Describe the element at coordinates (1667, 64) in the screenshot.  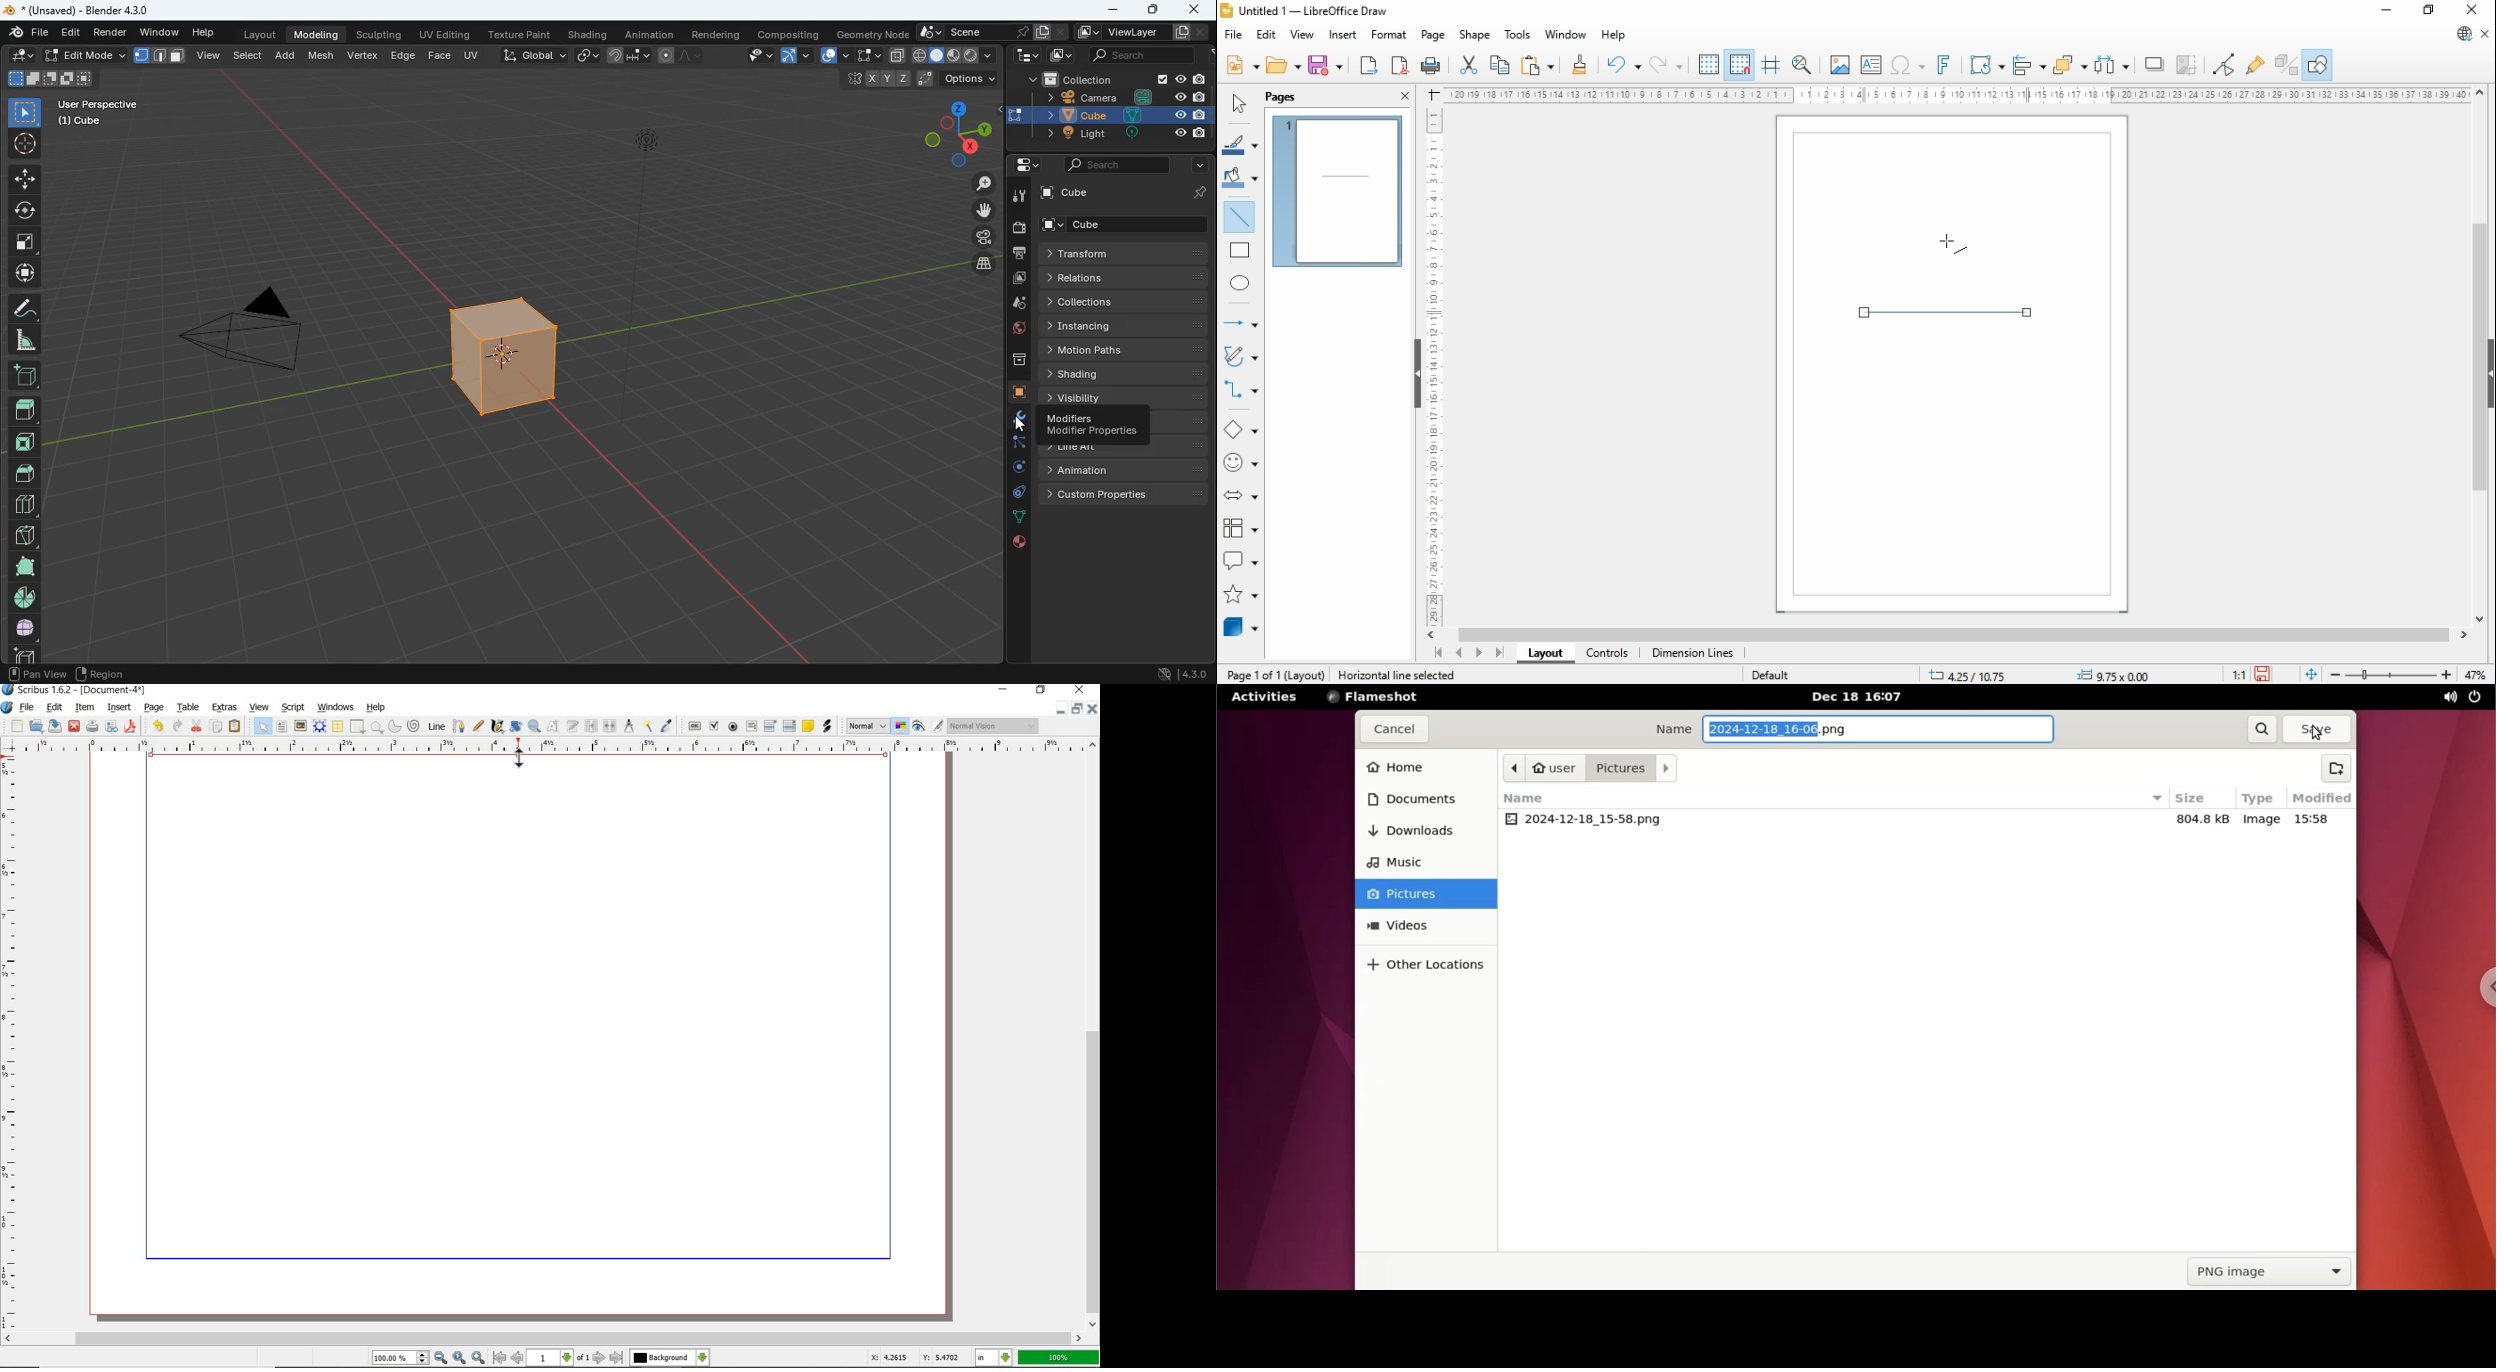
I see `redo` at that location.